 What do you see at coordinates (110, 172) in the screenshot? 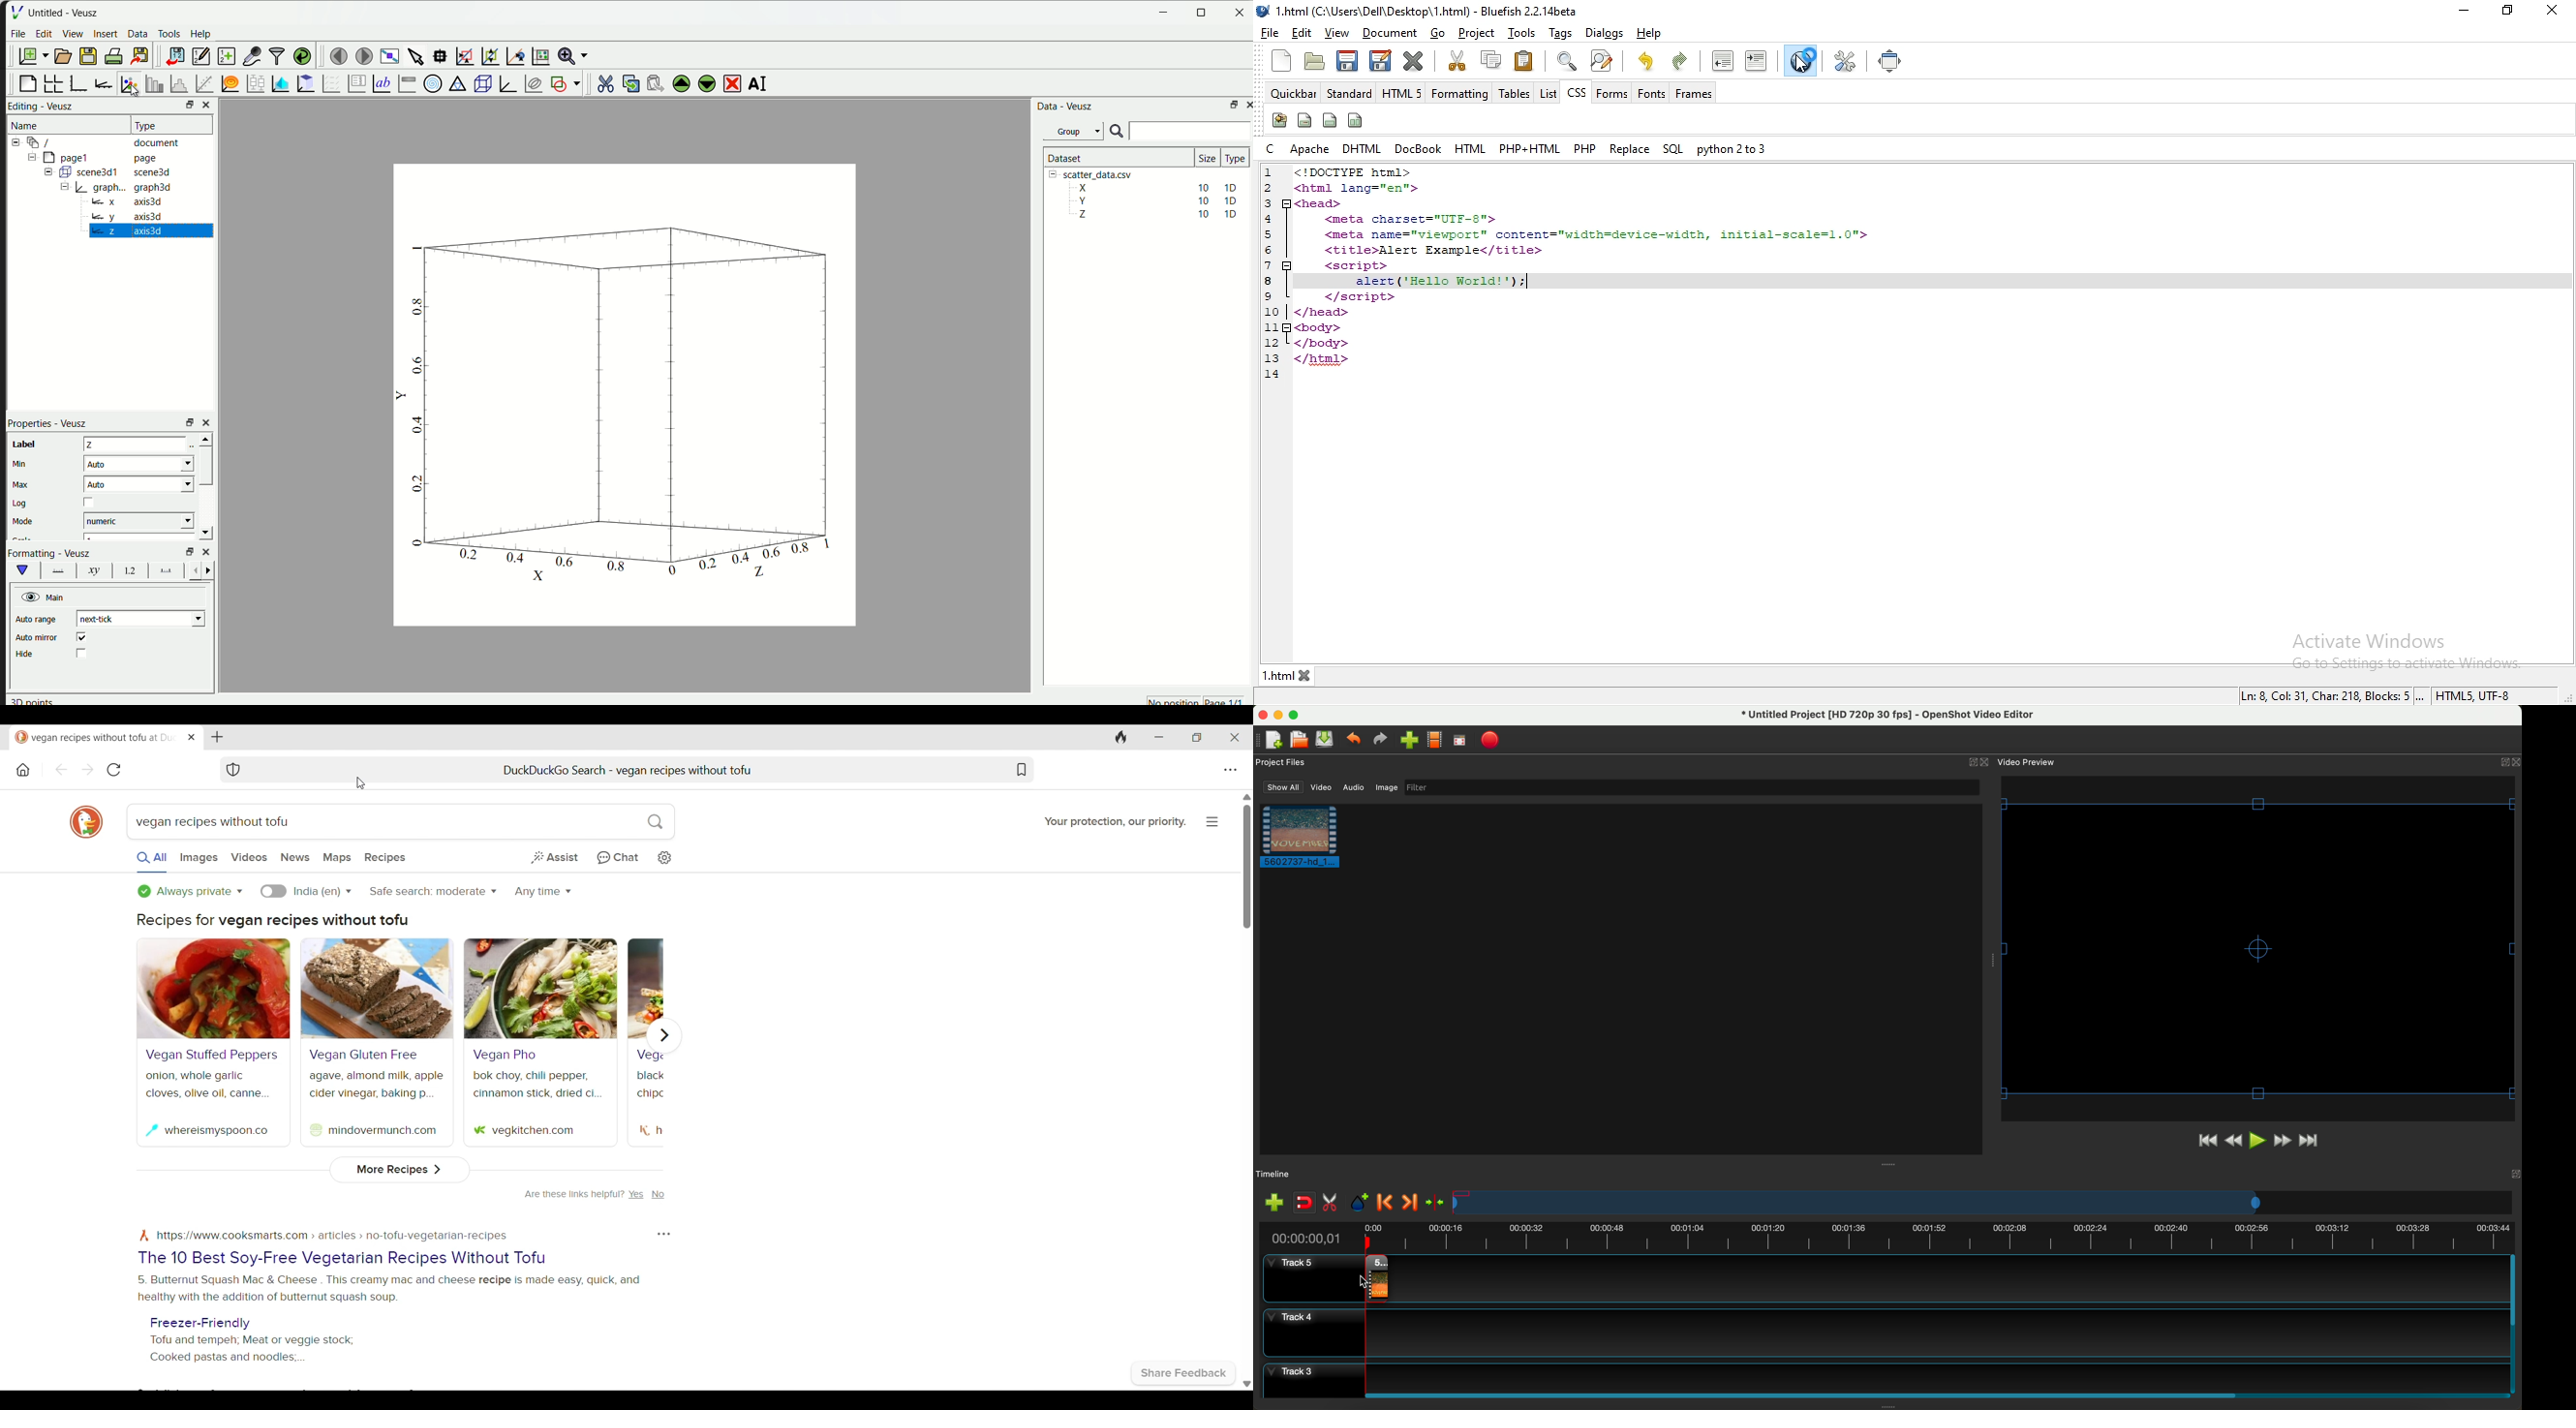
I see `= ( scene3d1  scene3d` at bounding box center [110, 172].